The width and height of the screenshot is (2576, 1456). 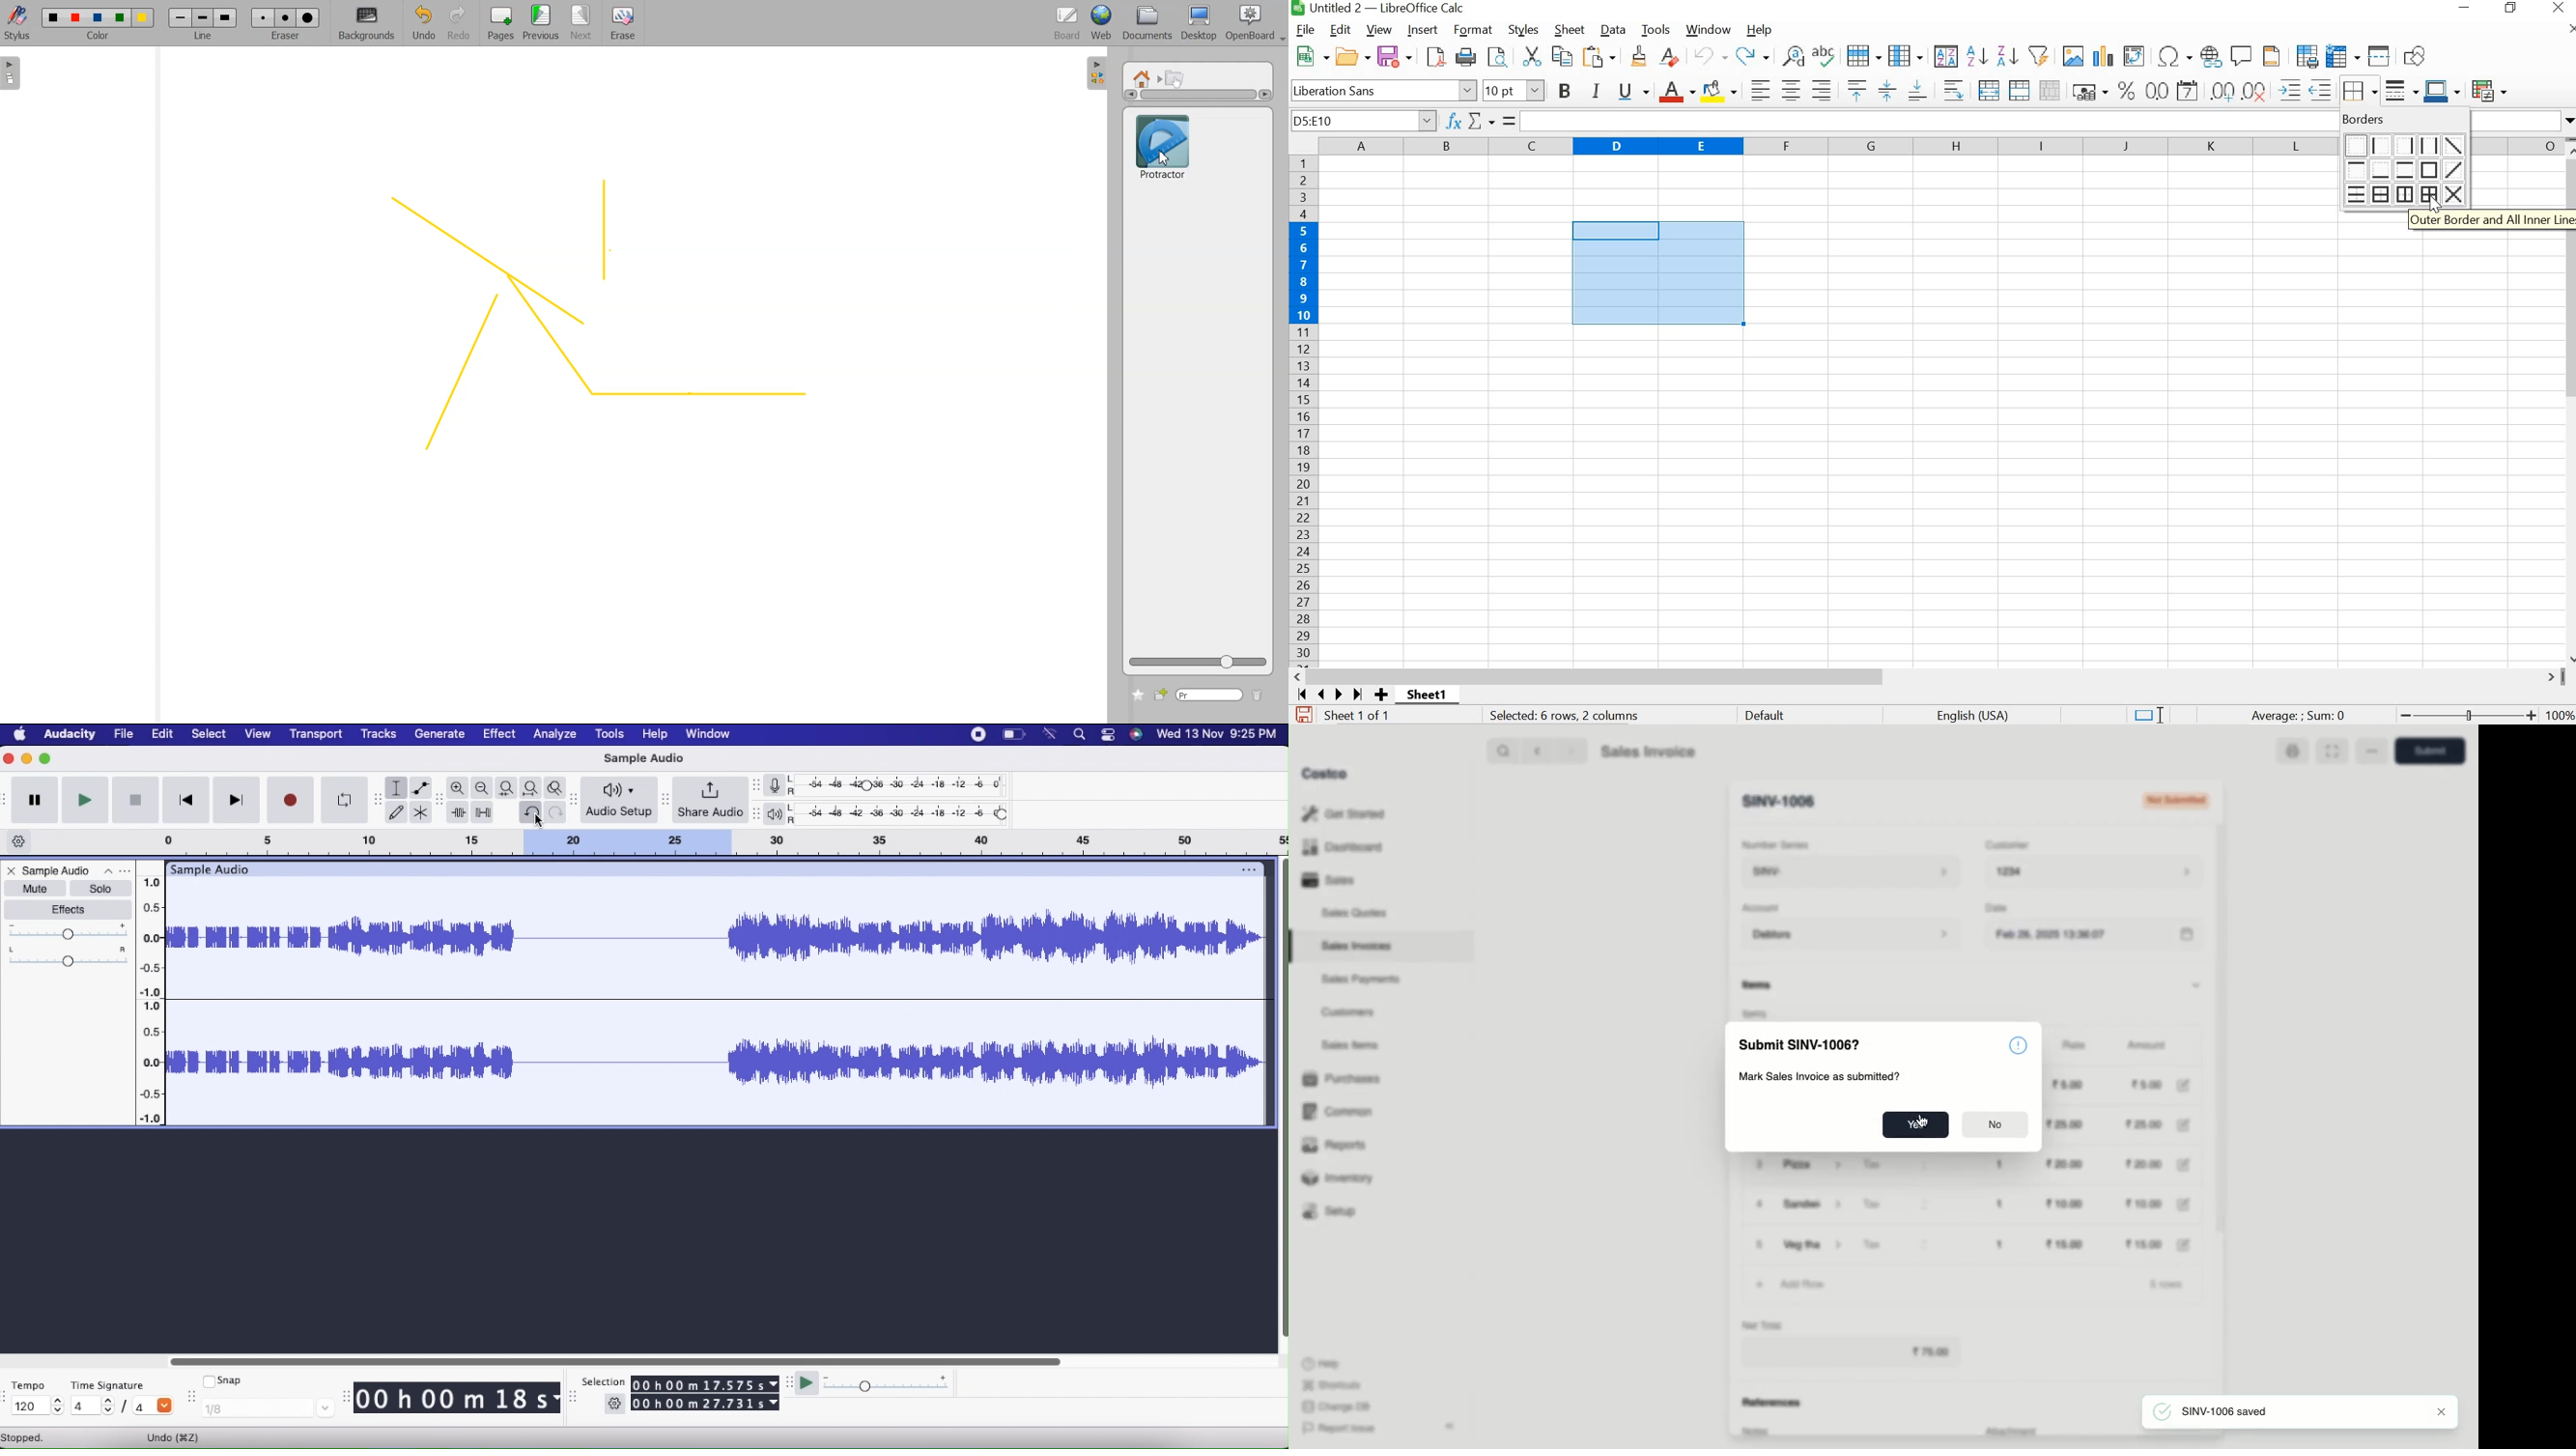 I want to click on clear direct formatting, so click(x=1671, y=57).